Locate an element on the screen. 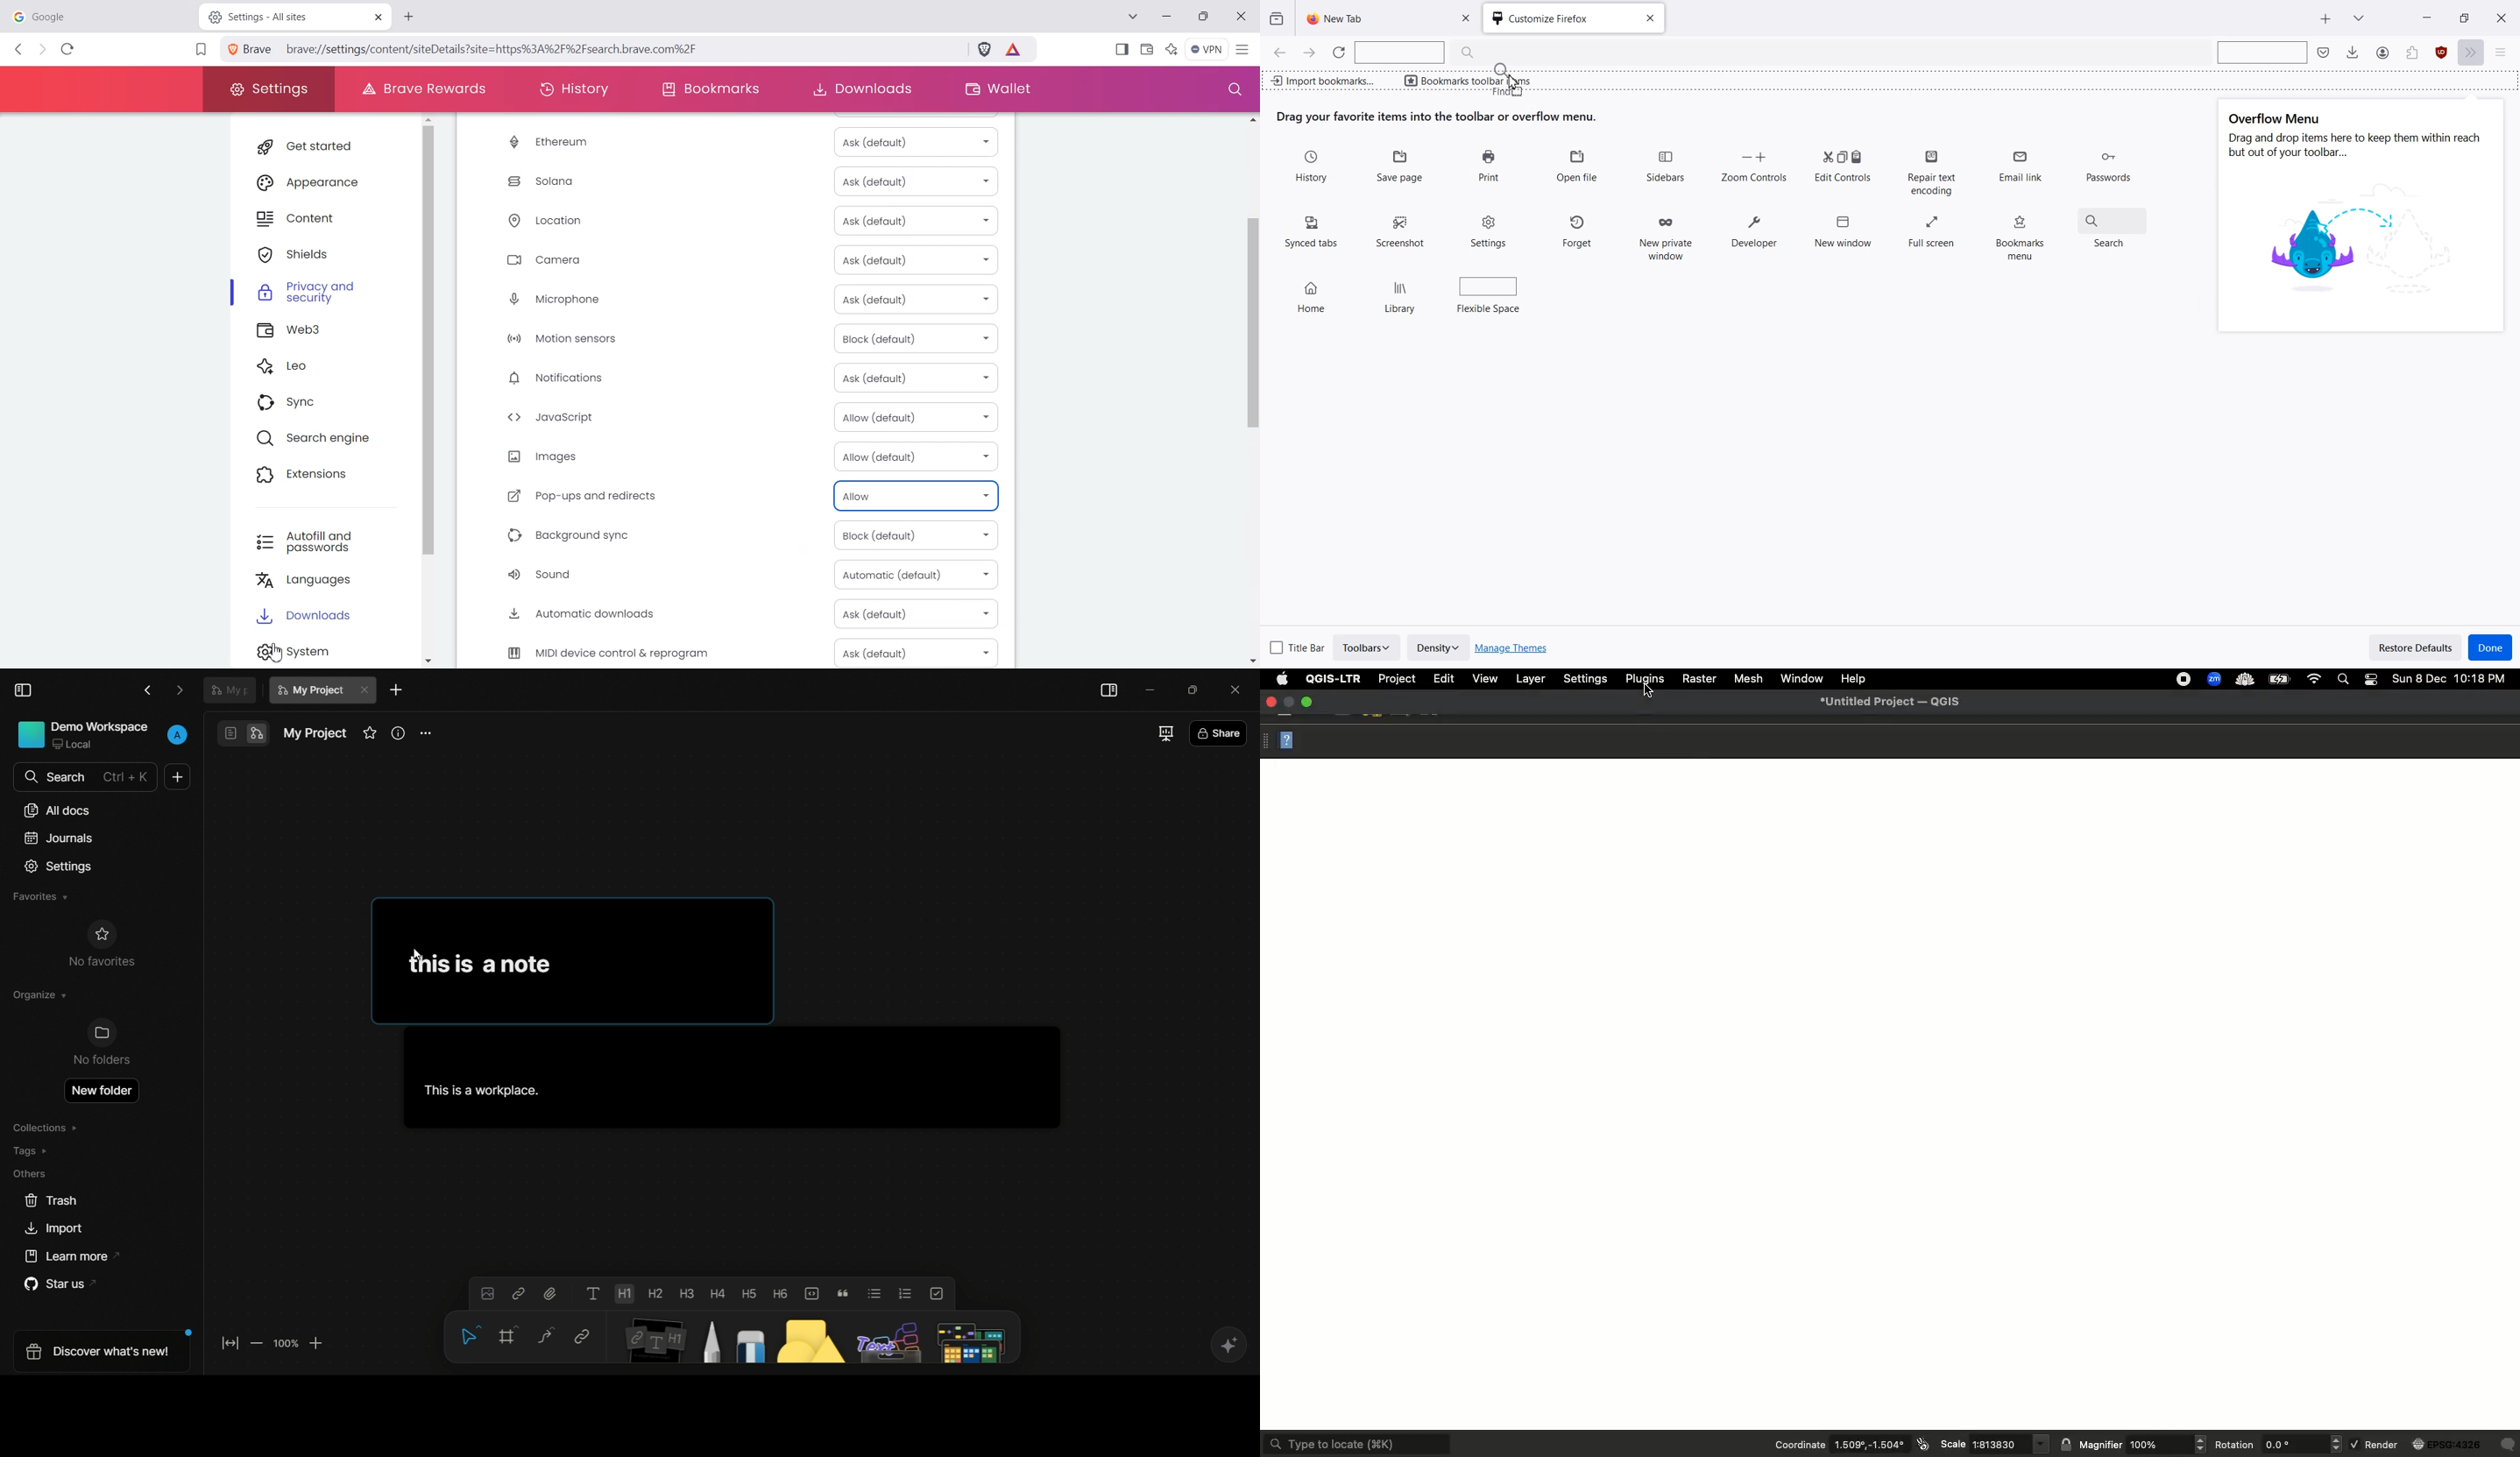  Repair text encoding is located at coordinates (1931, 171).